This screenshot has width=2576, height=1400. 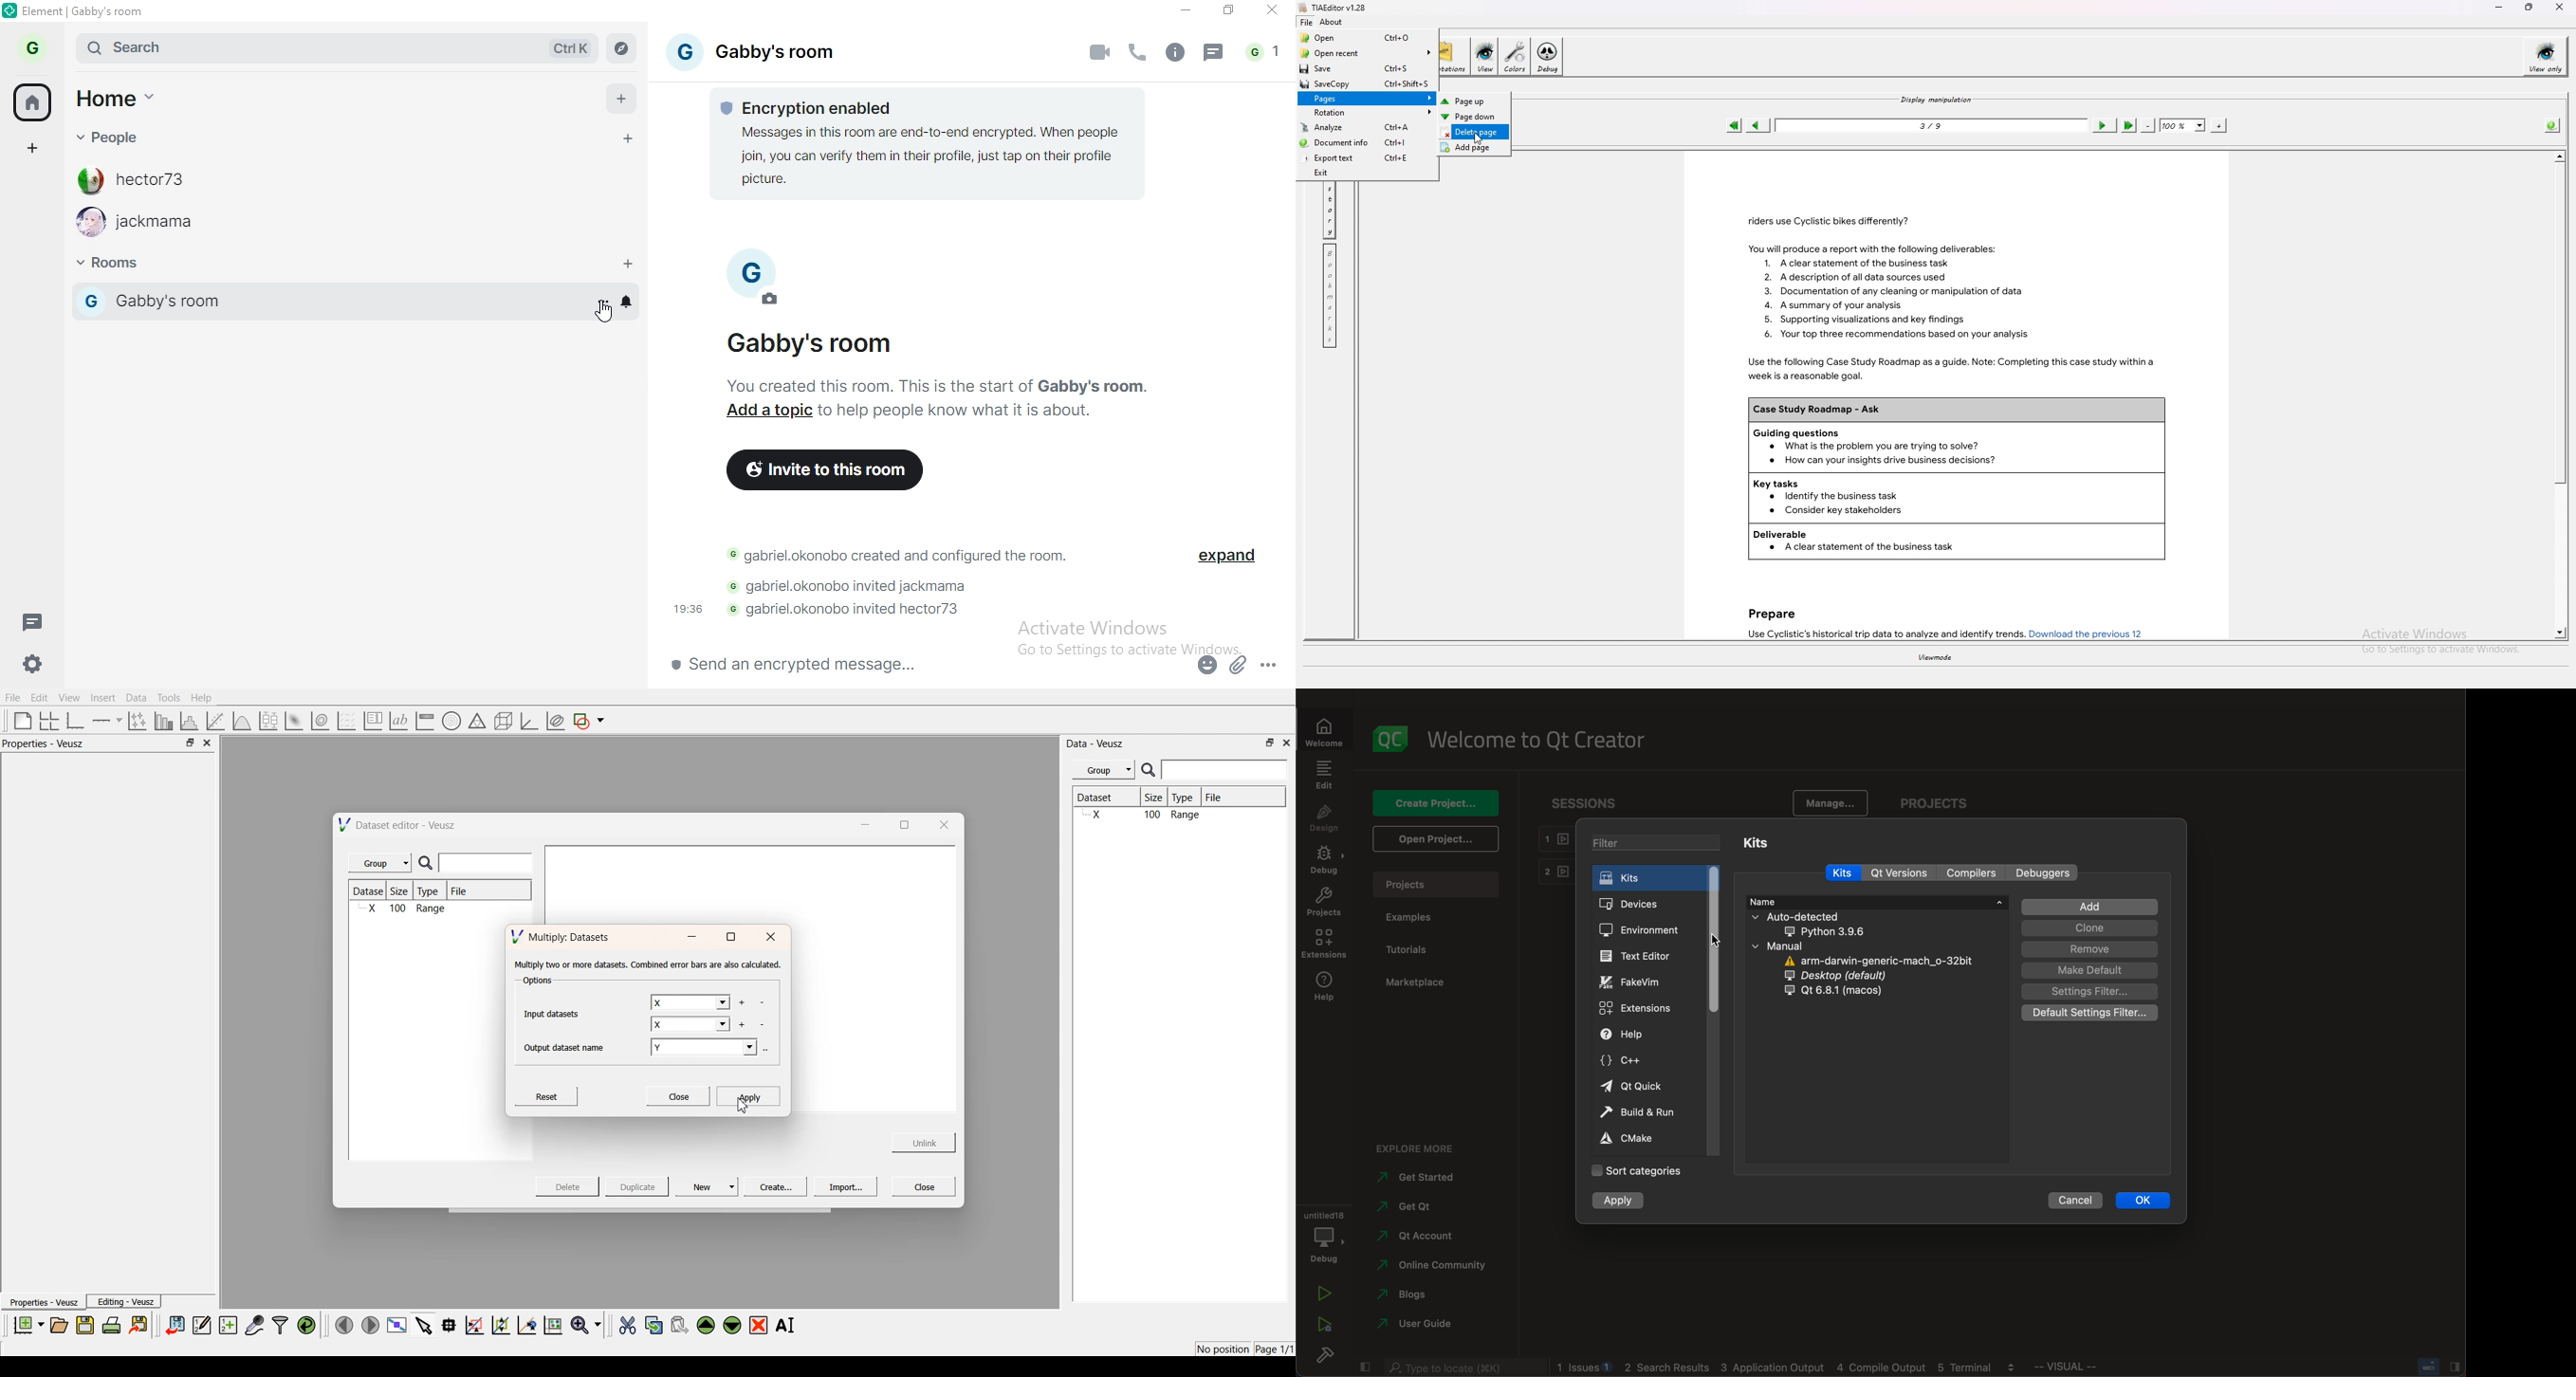 What do you see at coordinates (1638, 983) in the screenshot?
I see `fakeVim` at bounding box center [1638, 983].